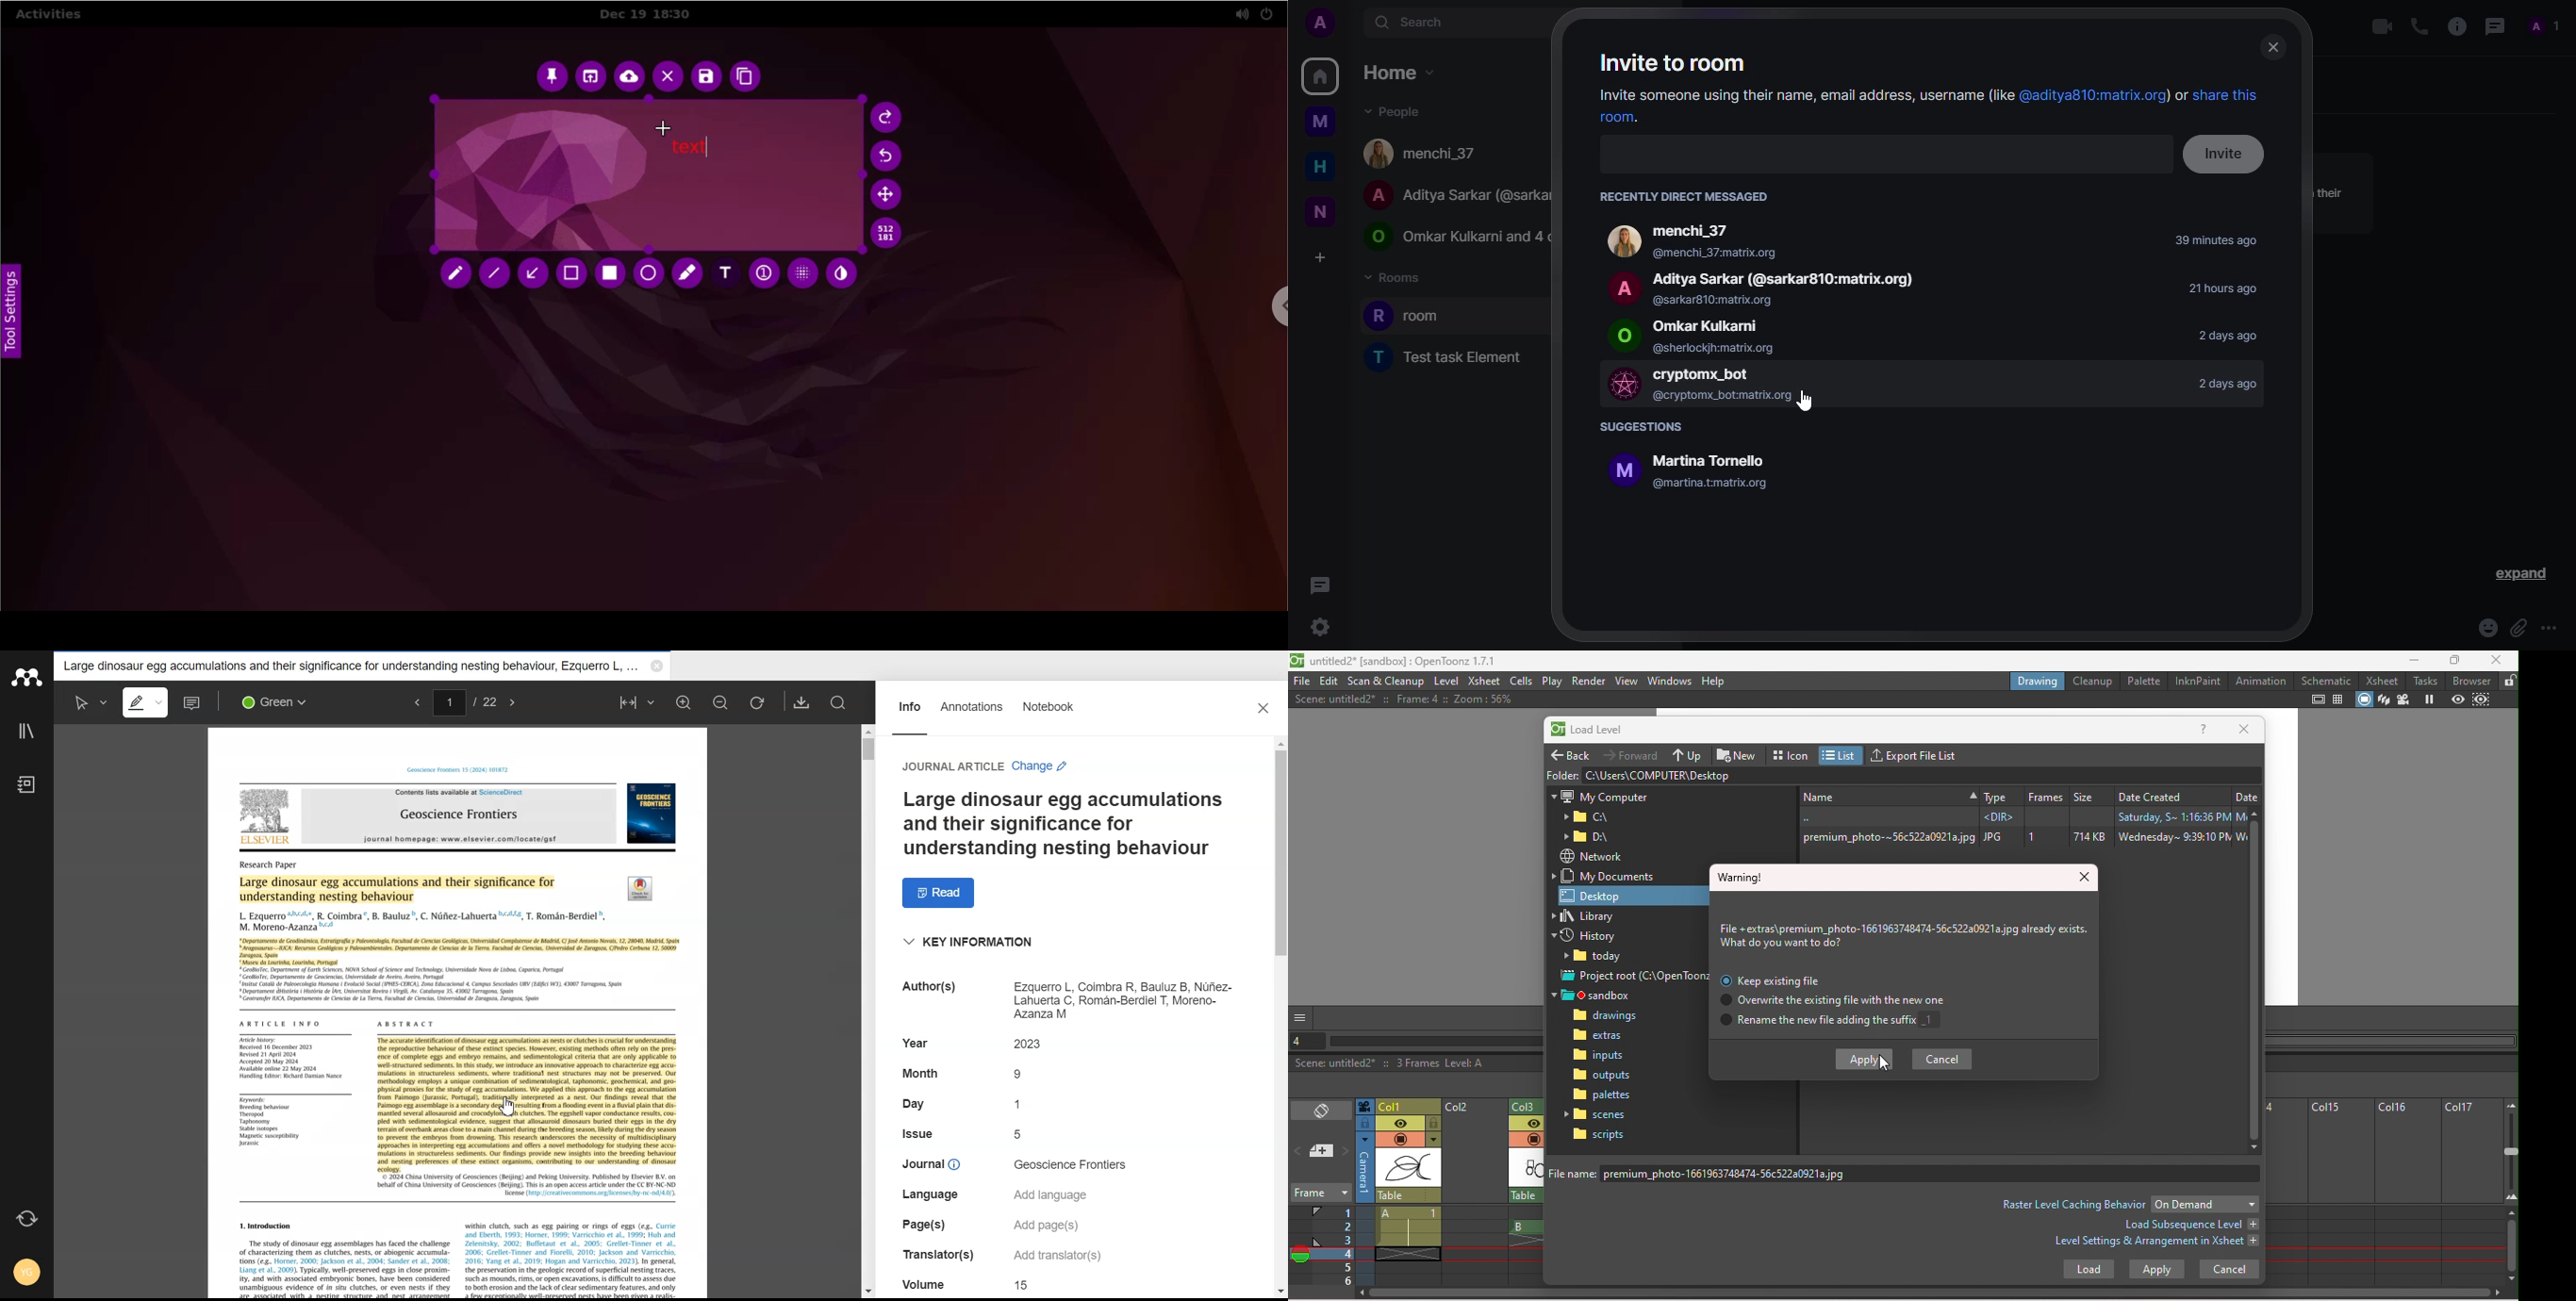  Describe the element at coordinates (1073, 1165) in the screenshot. I see `text` at that location.